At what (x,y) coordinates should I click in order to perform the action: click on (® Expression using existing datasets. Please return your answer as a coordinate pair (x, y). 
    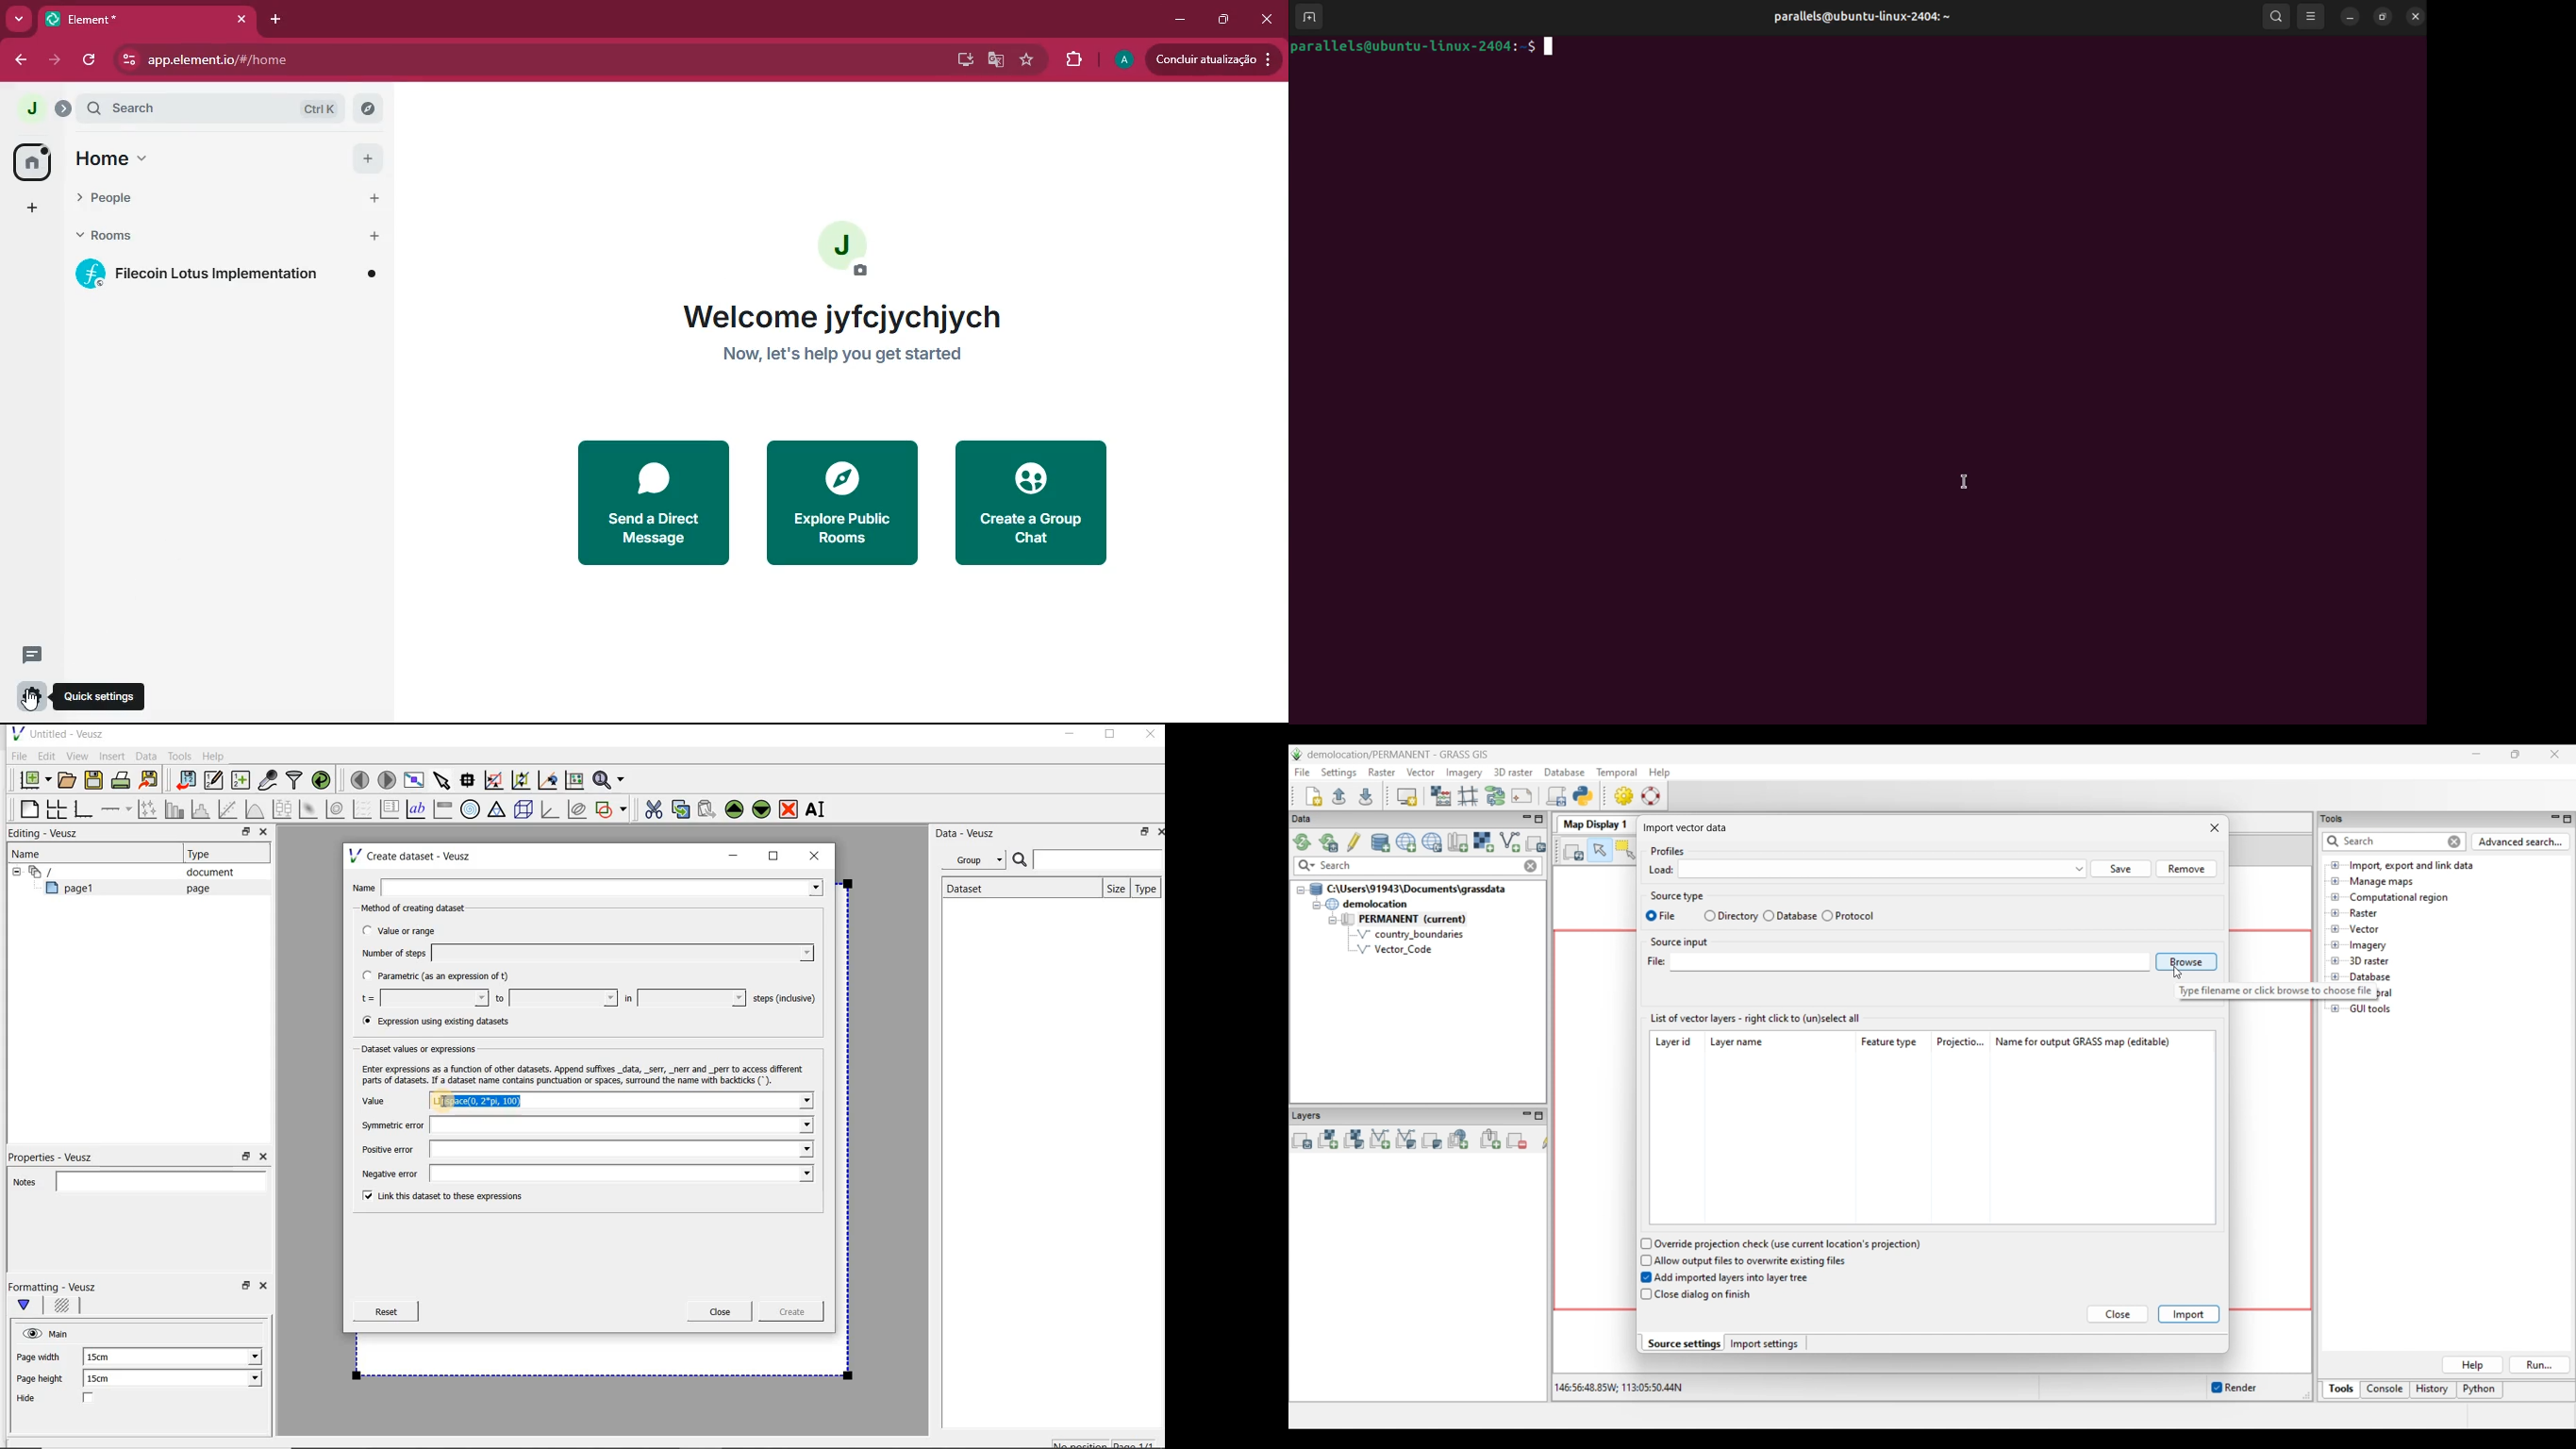
    Looking at the image, I should click on (446, 1022).